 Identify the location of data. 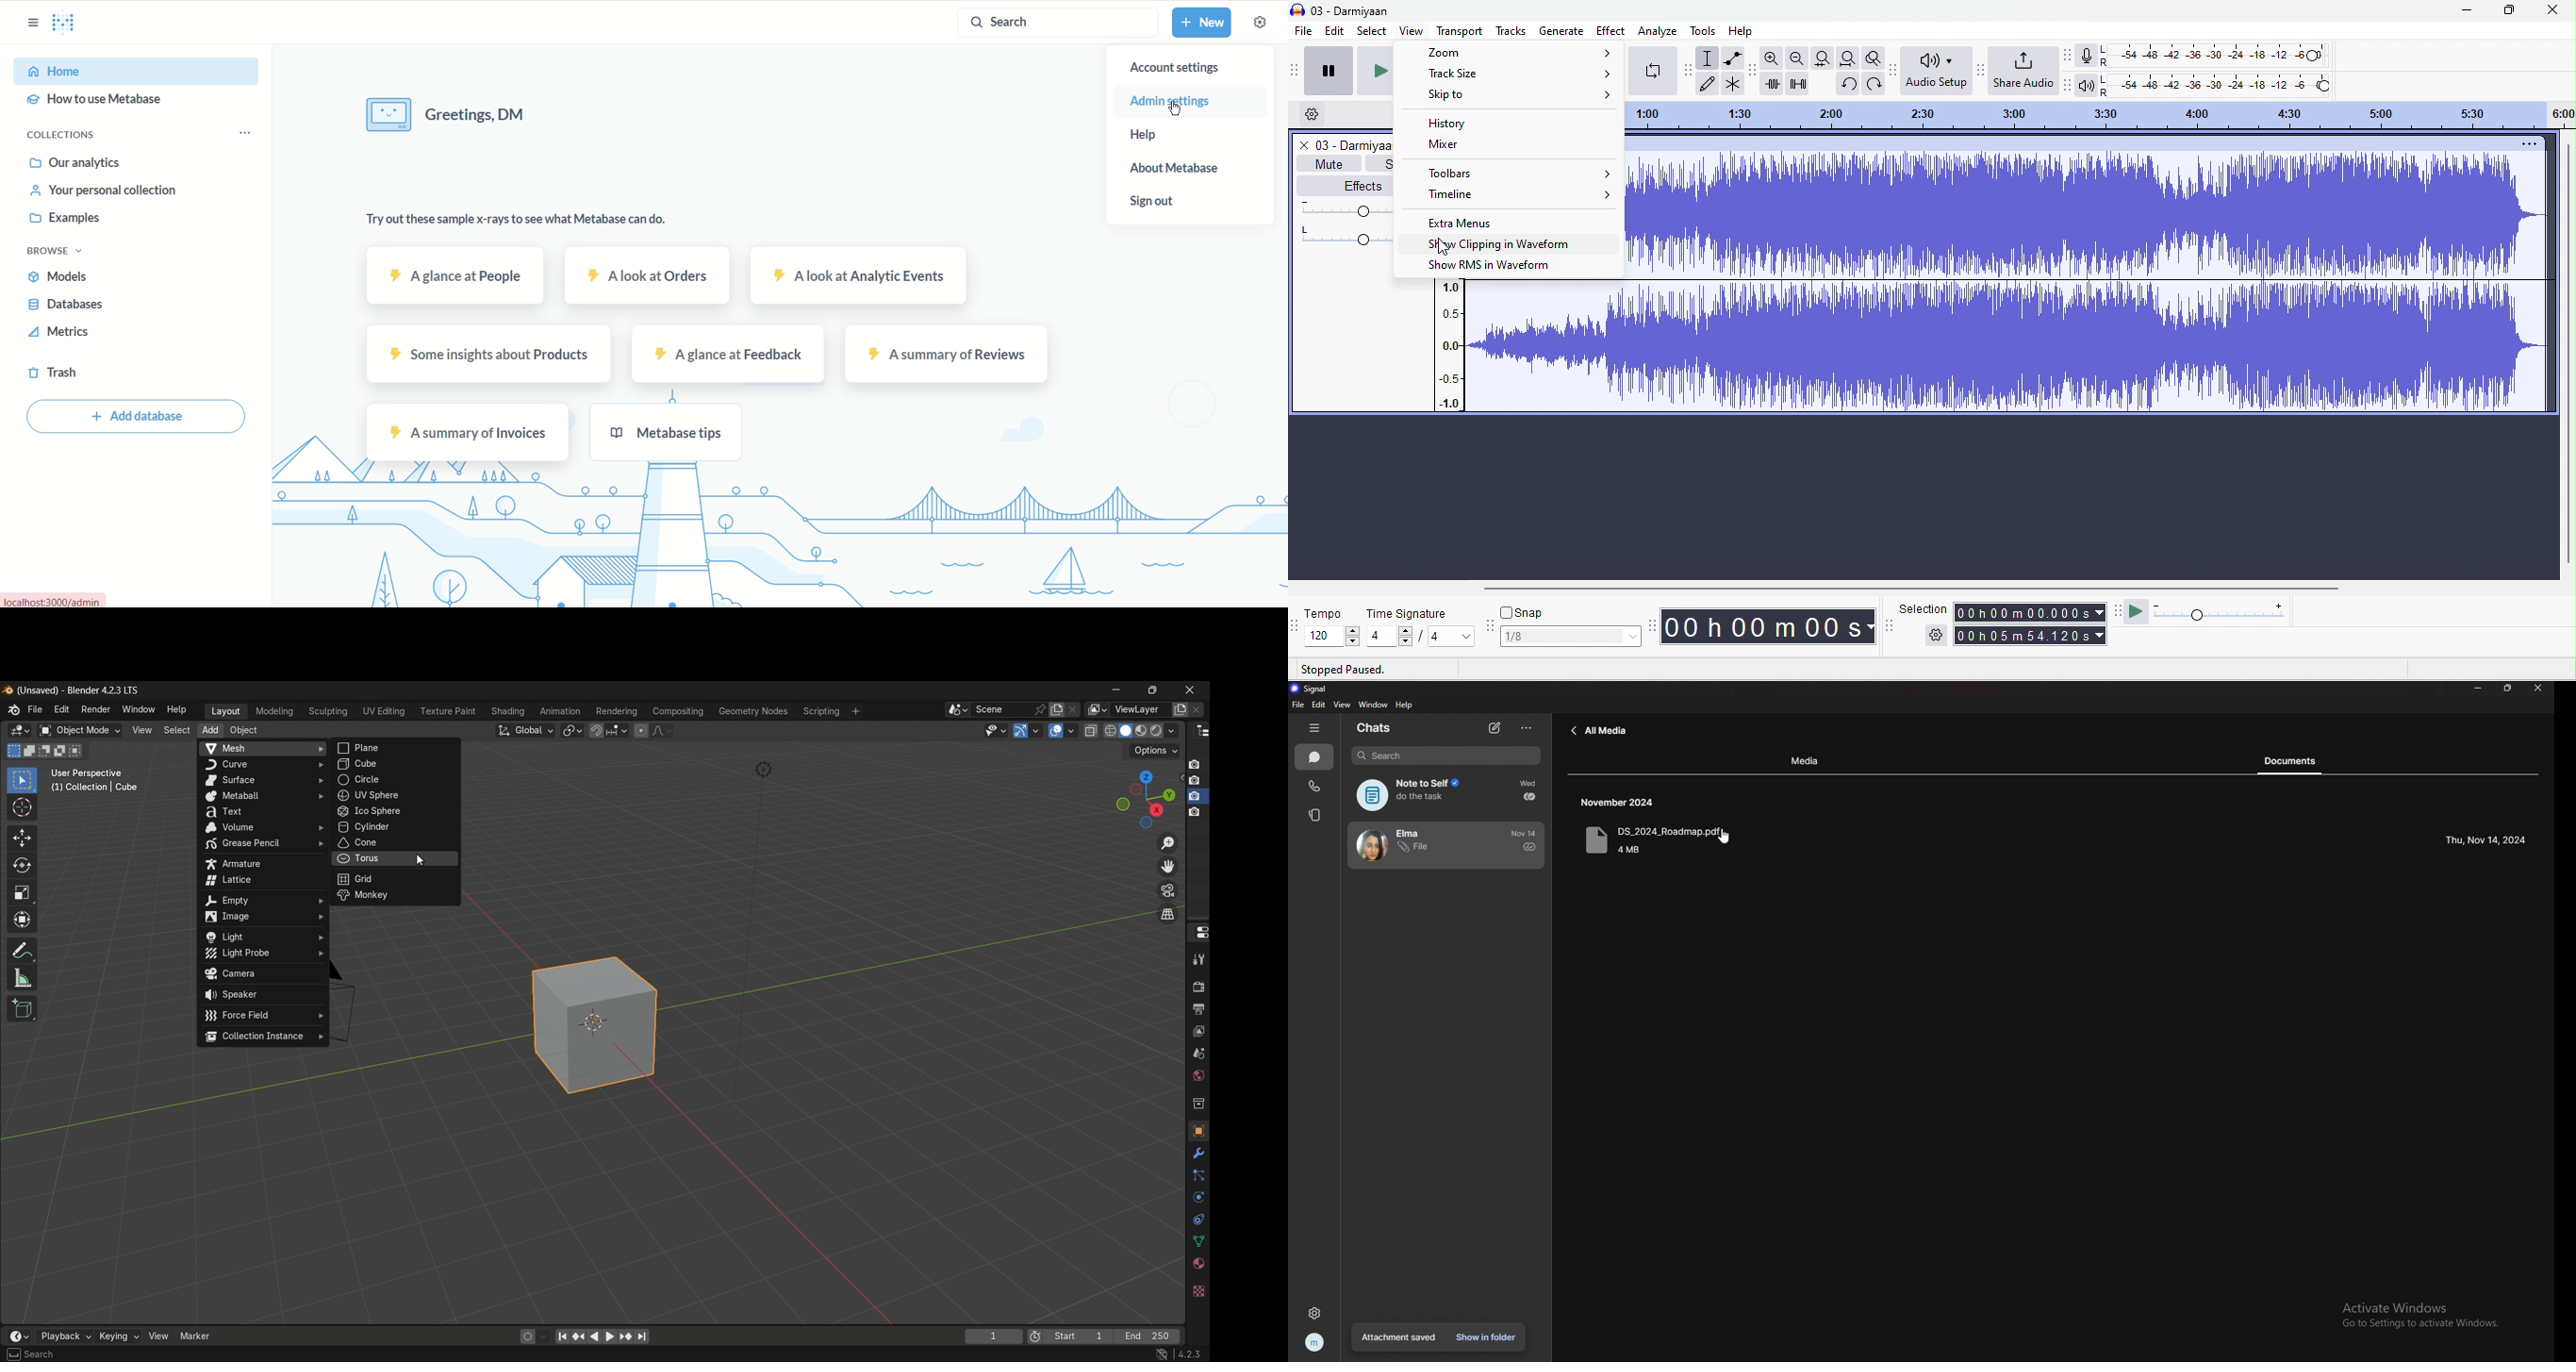
(1196, 1242).